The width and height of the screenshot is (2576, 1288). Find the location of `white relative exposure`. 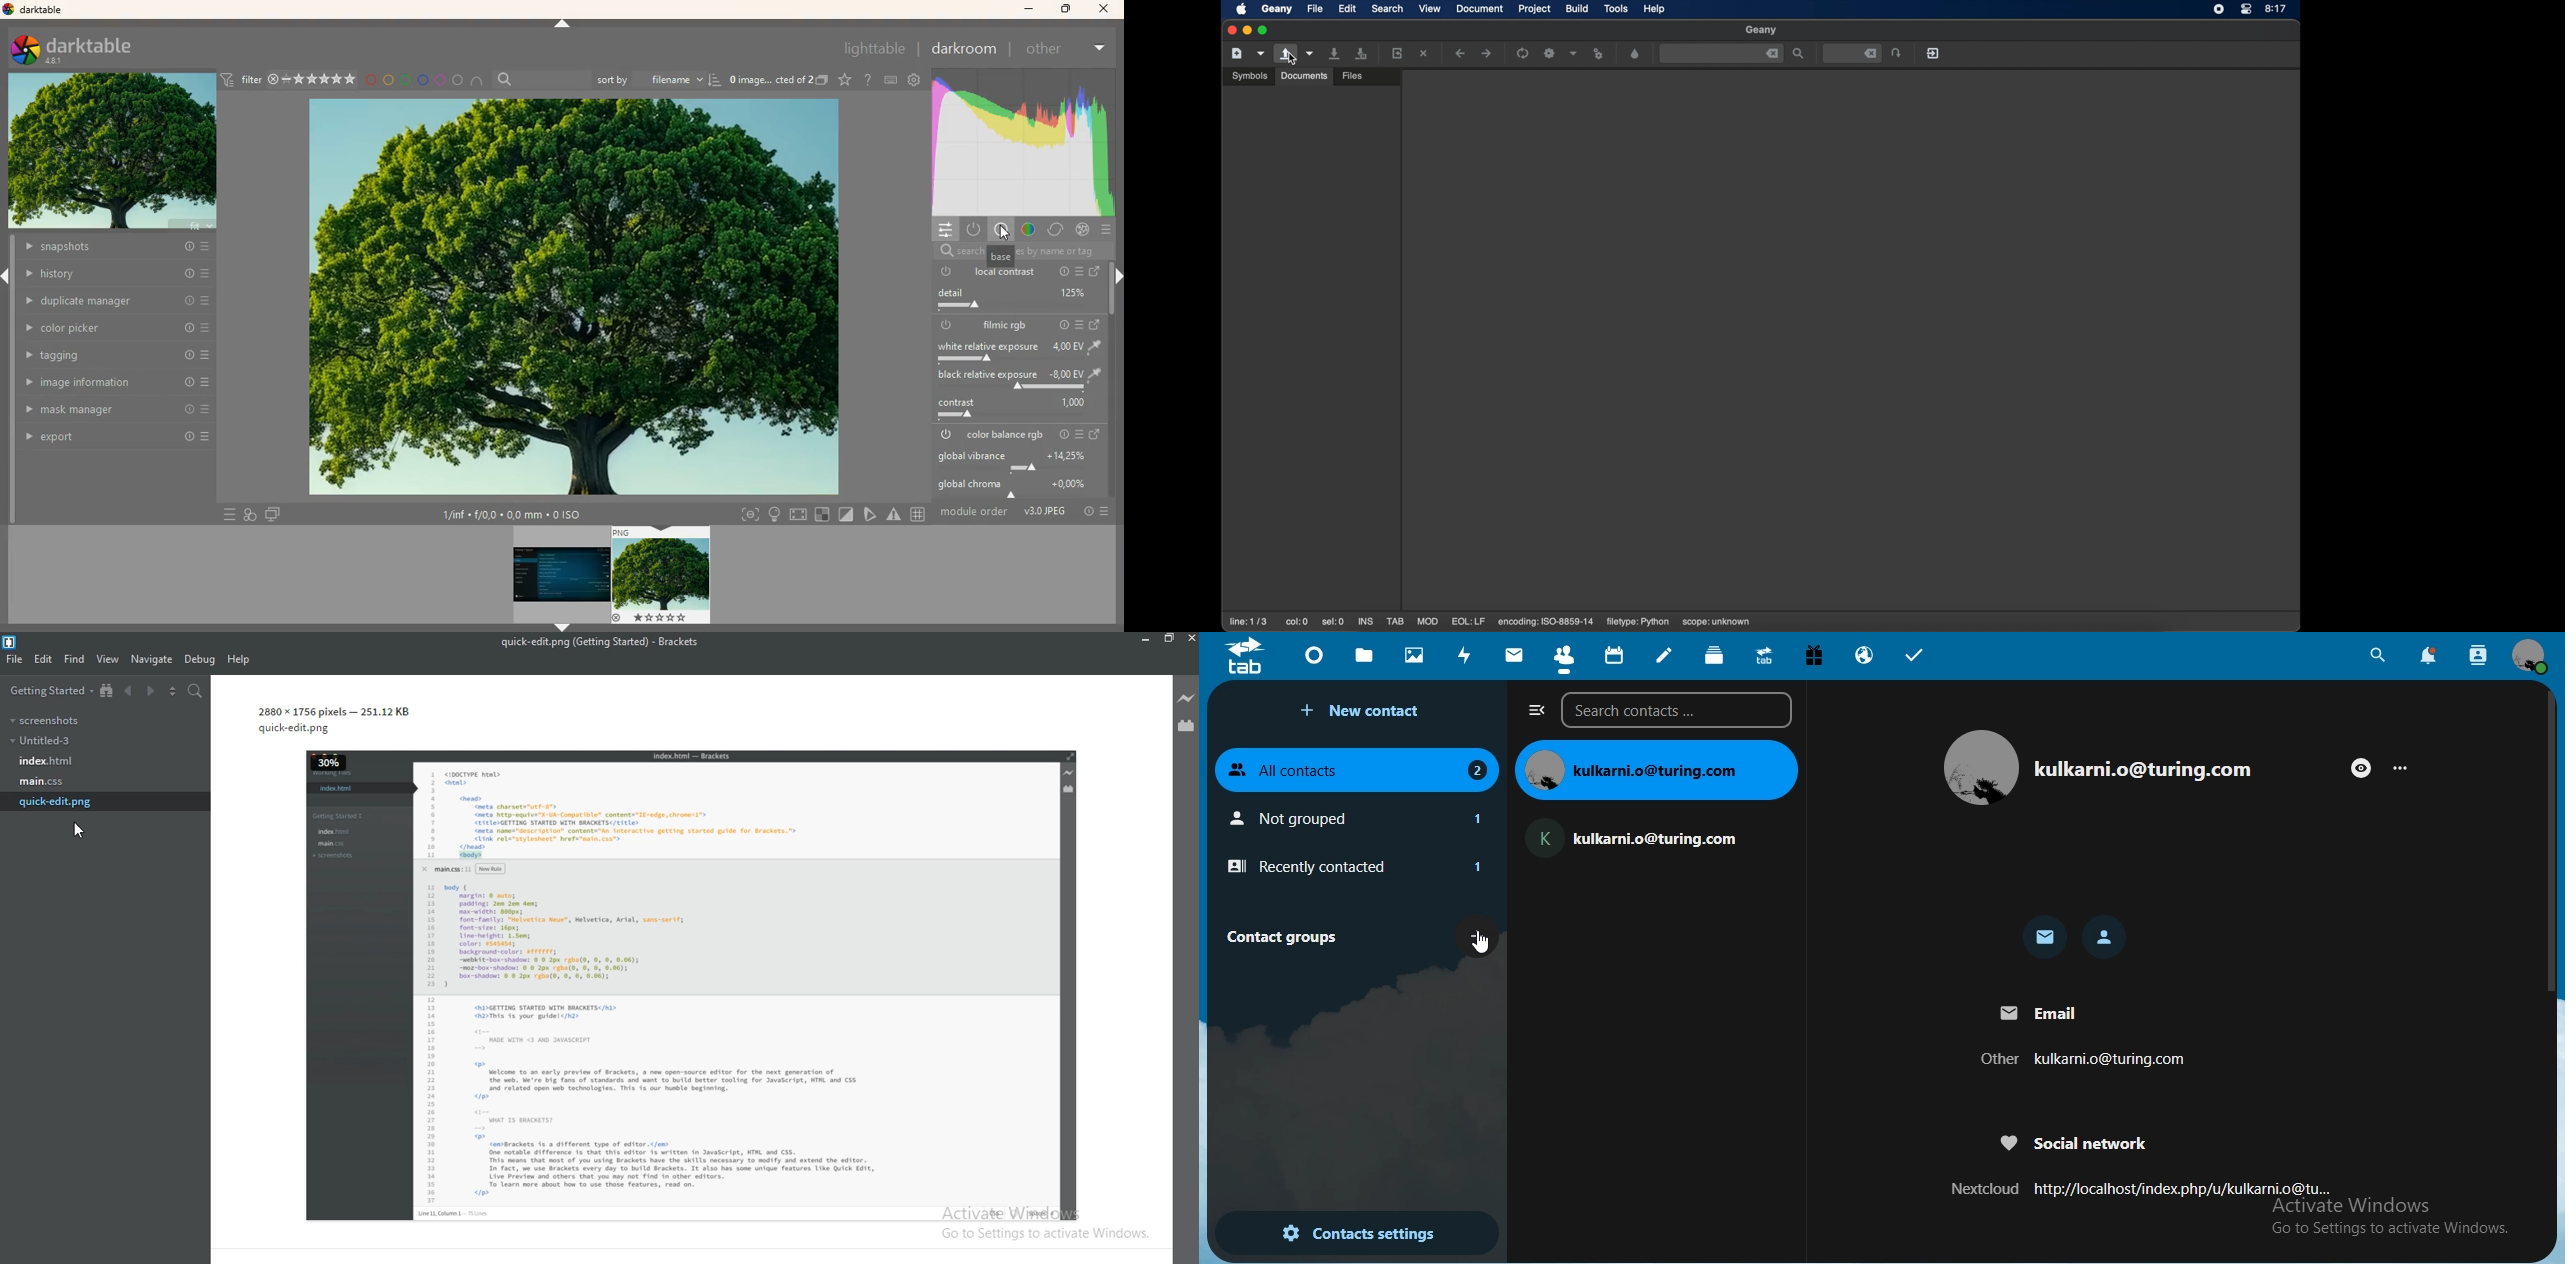

white relative exposure is located at coordinates (1018, 351).